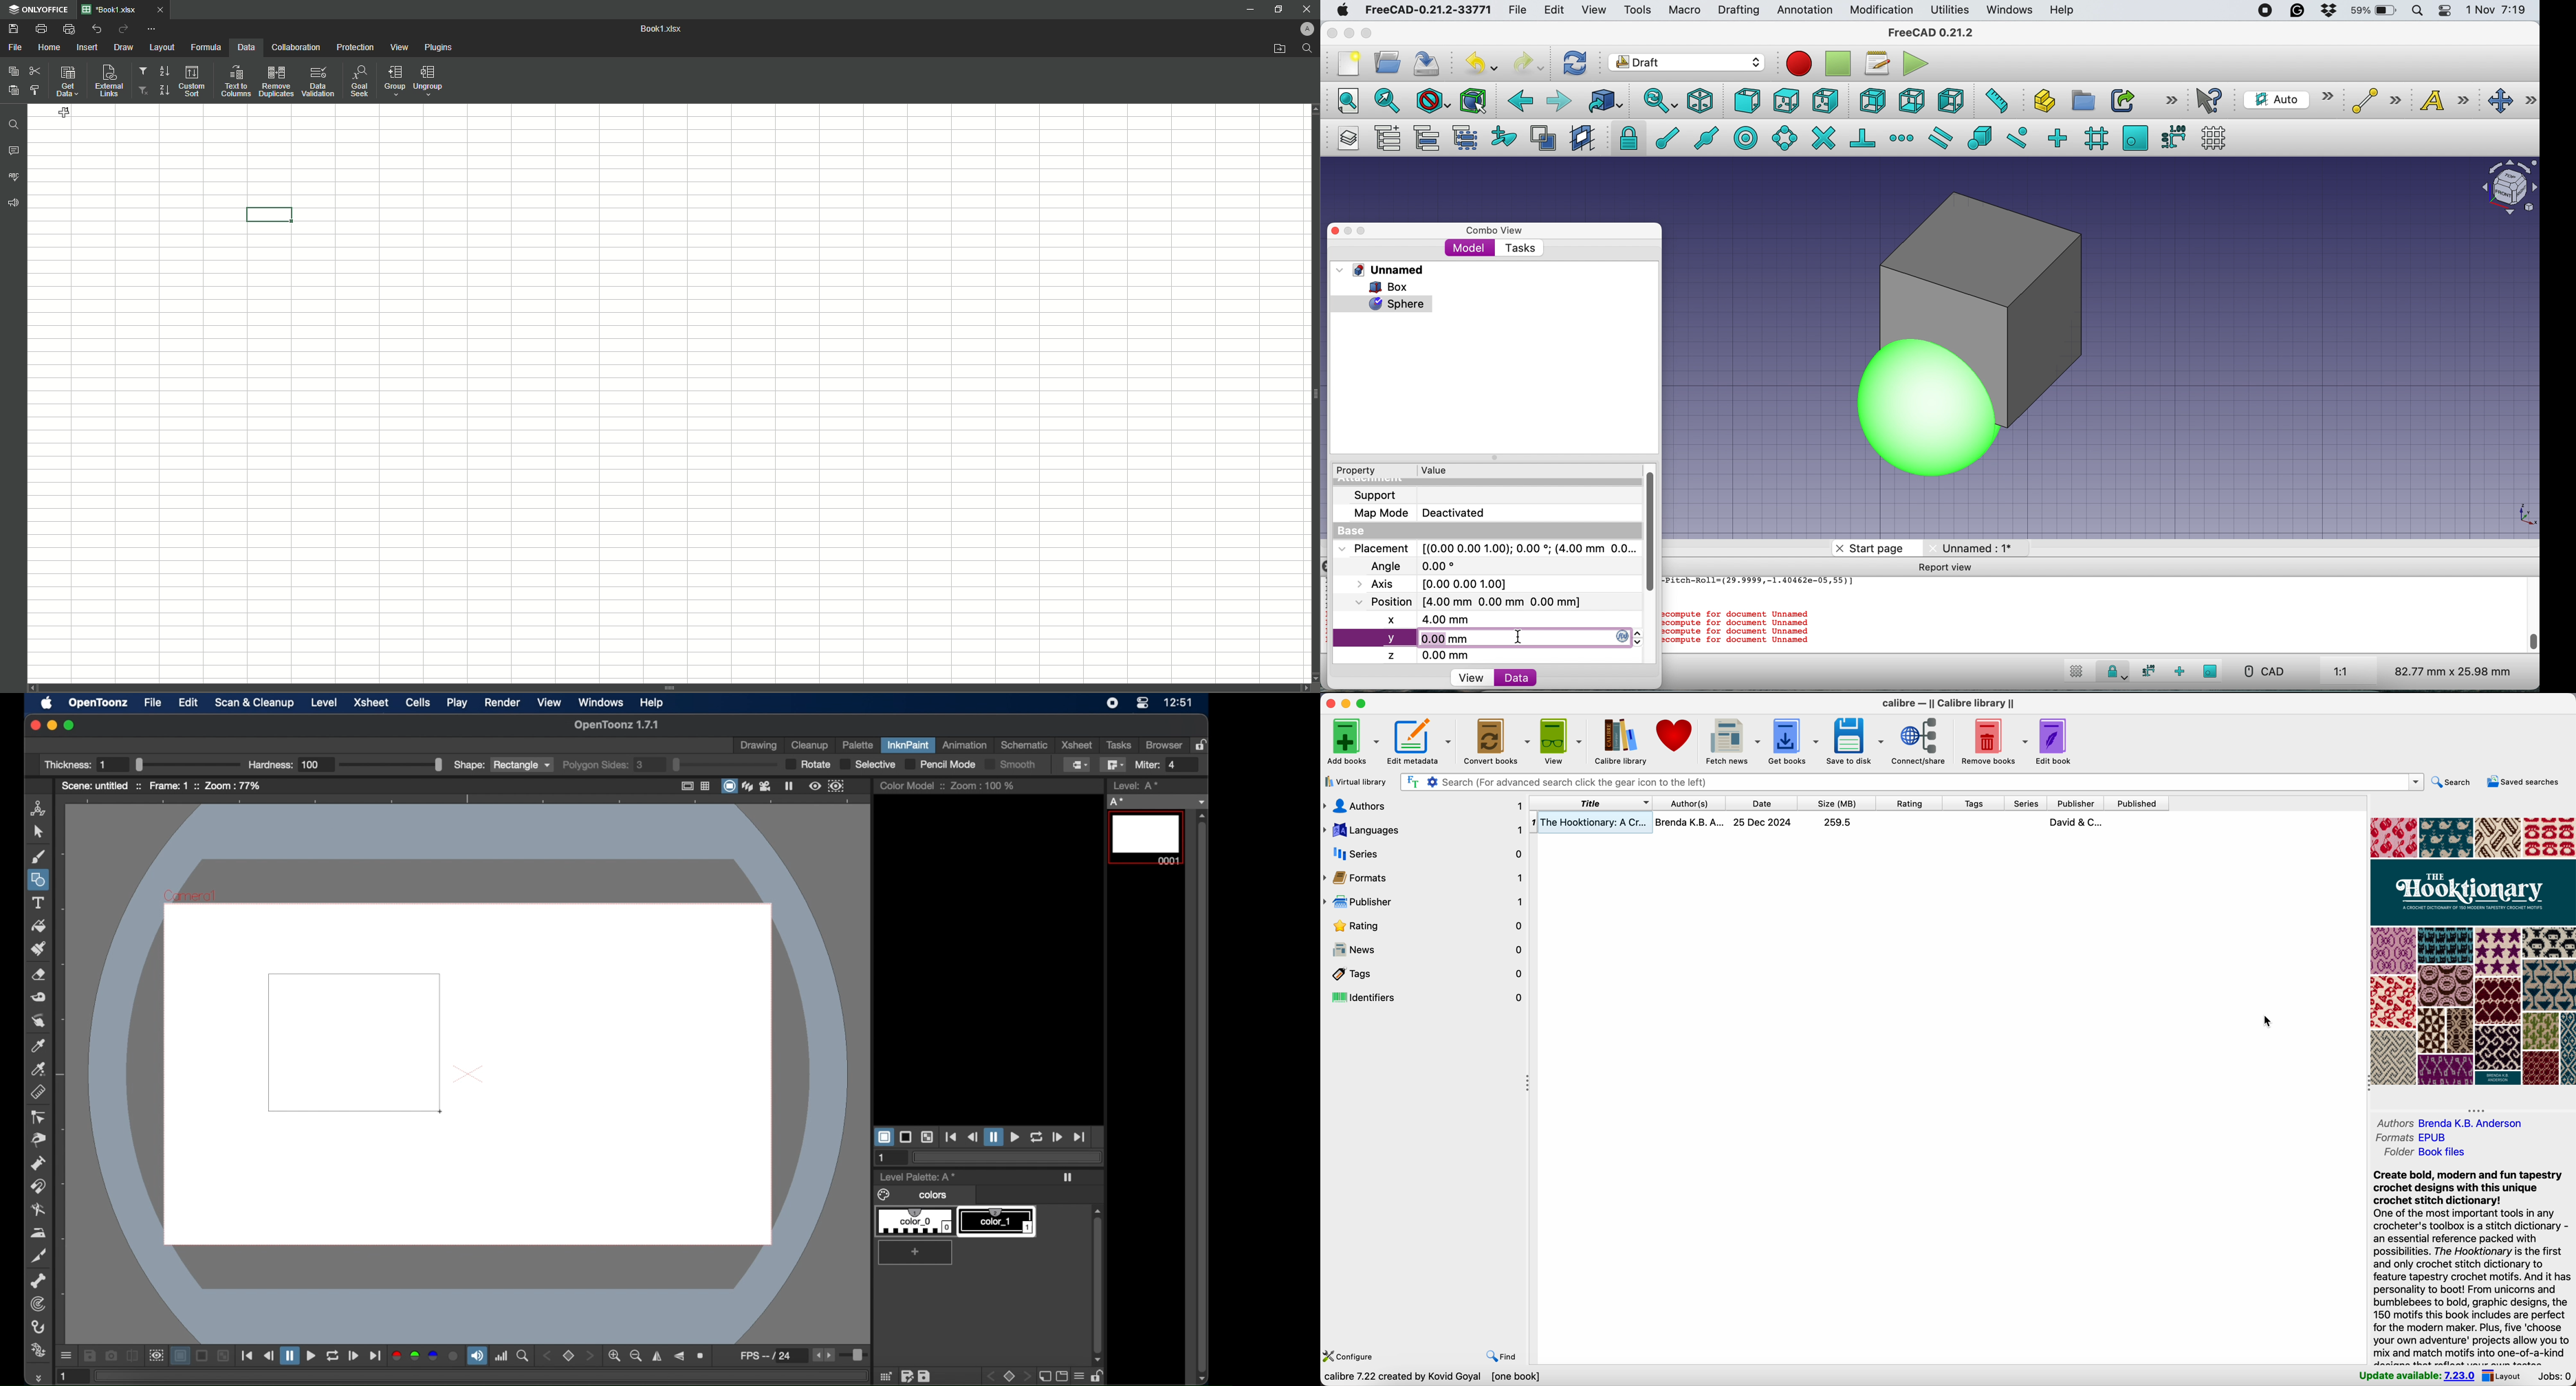  Describe the element at coordinates (1394, 287) in the screenshot. I see `box` at that location.